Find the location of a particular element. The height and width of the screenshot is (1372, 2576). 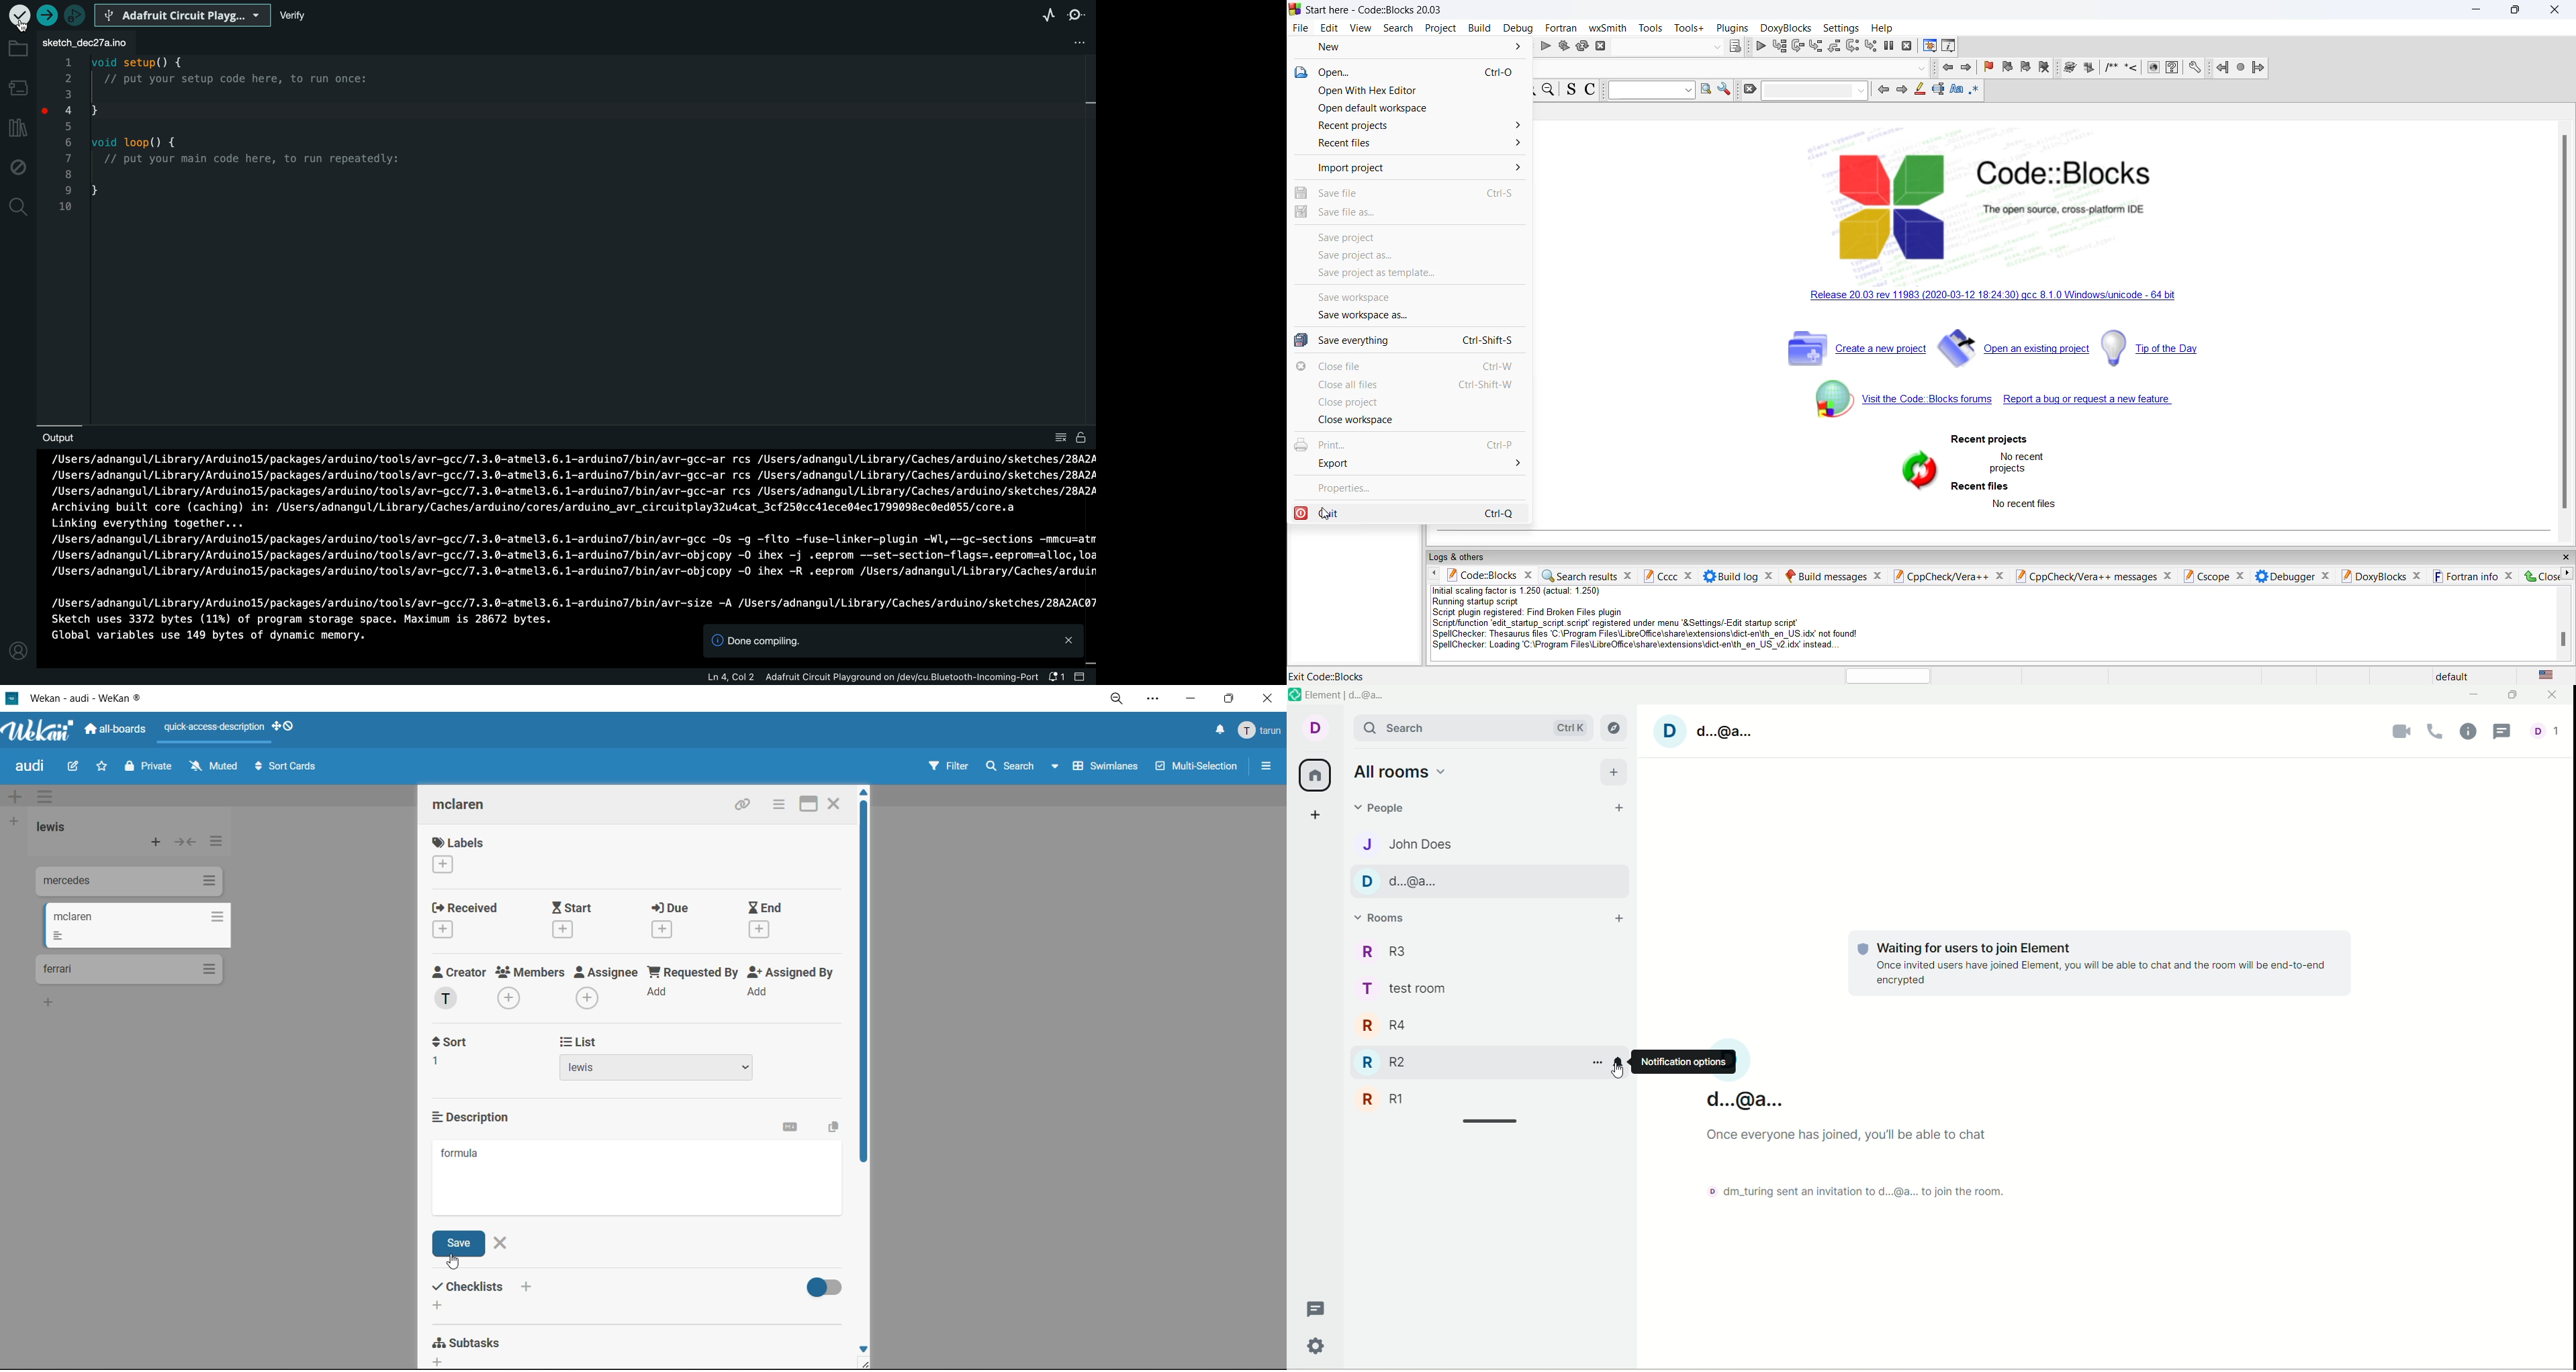

recent files is located at coordinates (1409, 148).